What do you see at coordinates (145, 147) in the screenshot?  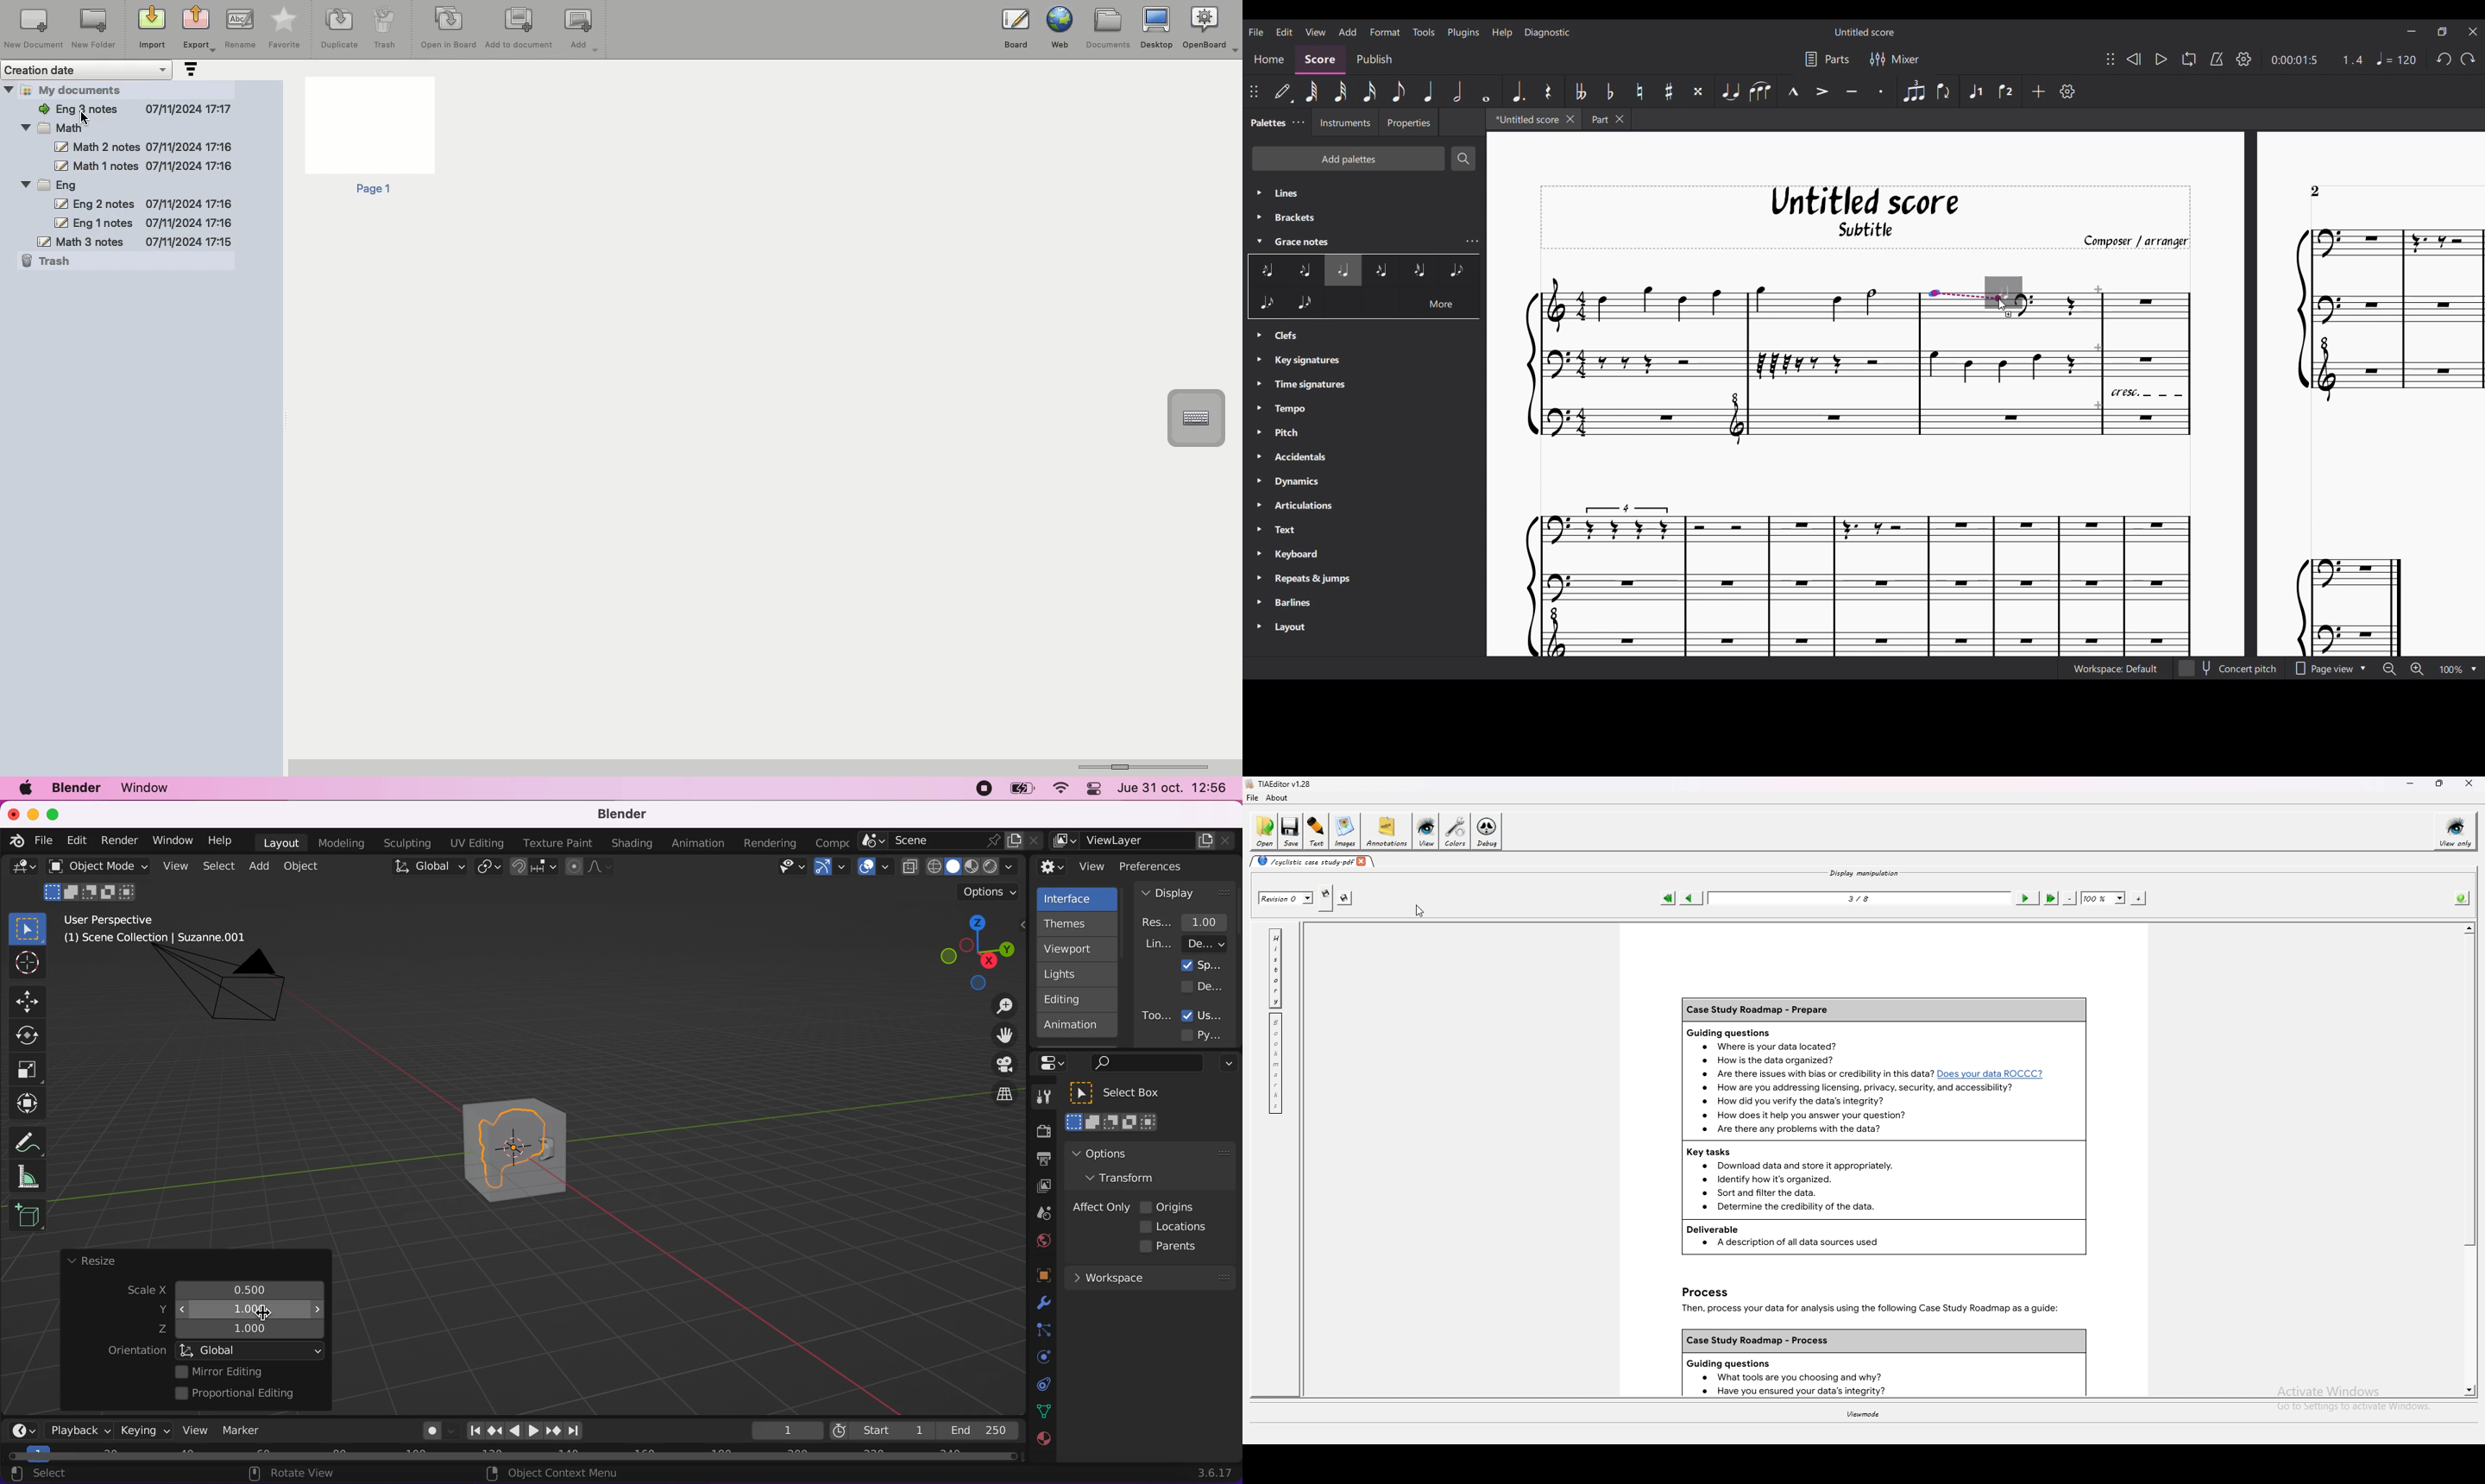 I see `Math 2 notes` at bounding box center [145, 147].